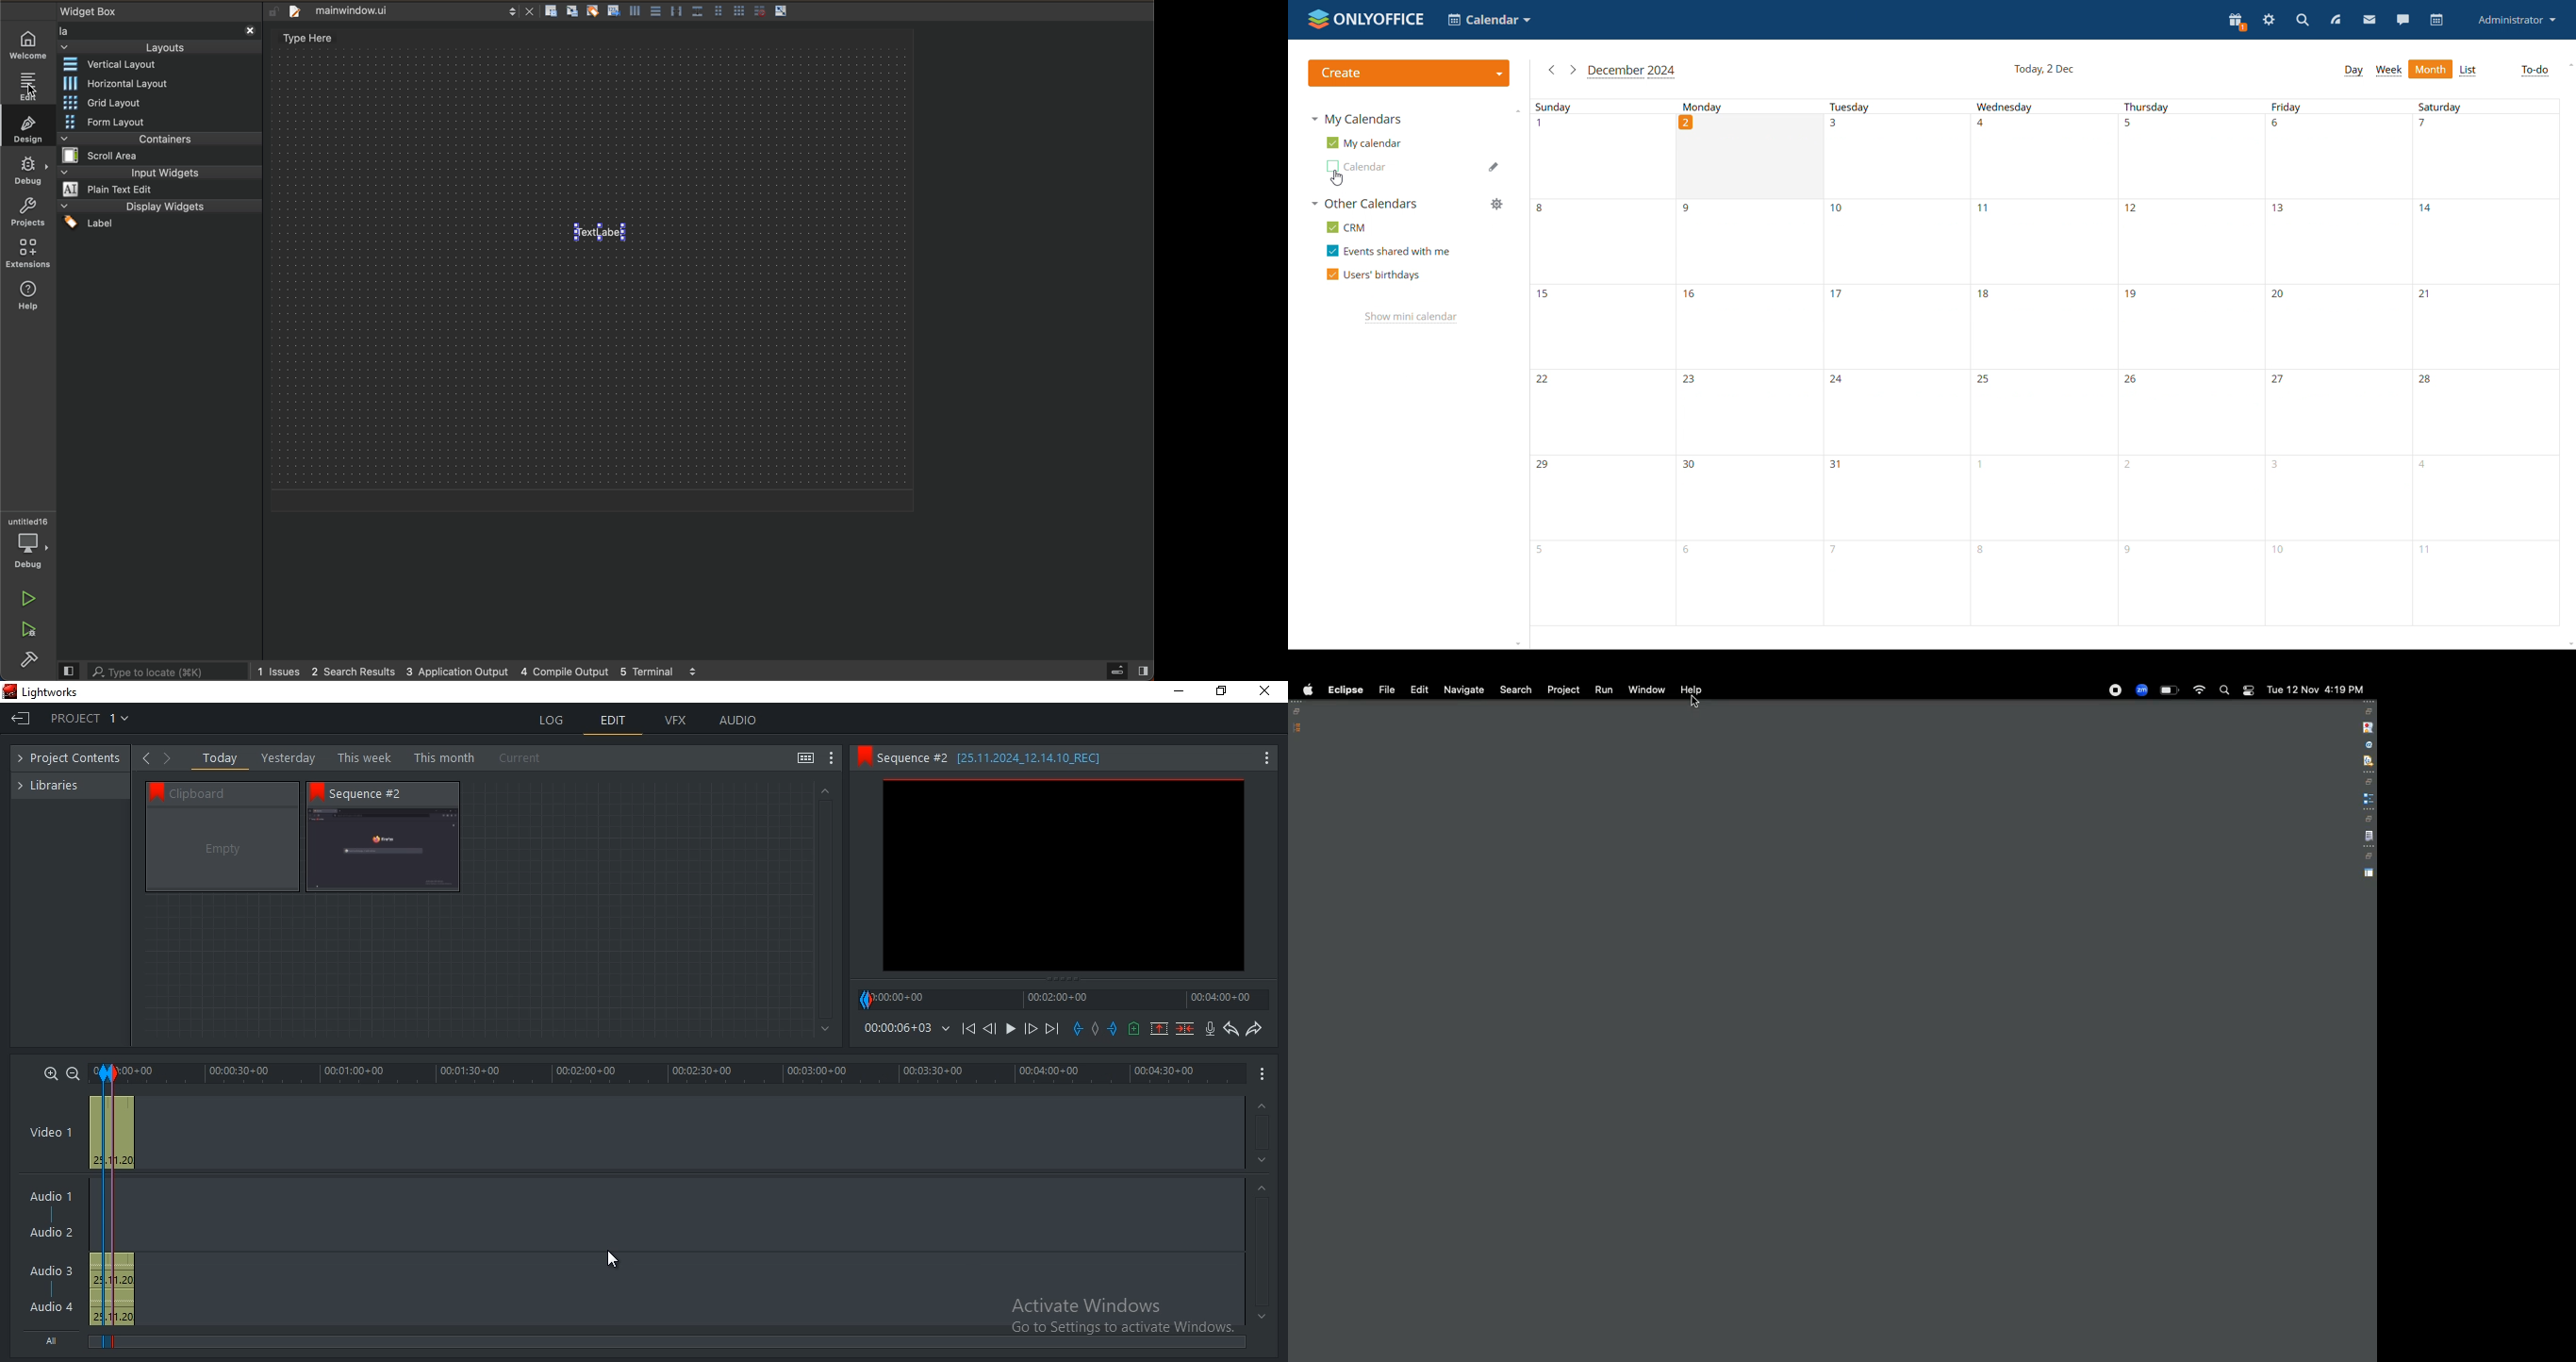  Describe the element at coordinates (2338, 107) in the screenshot. I see `friday` at that location.